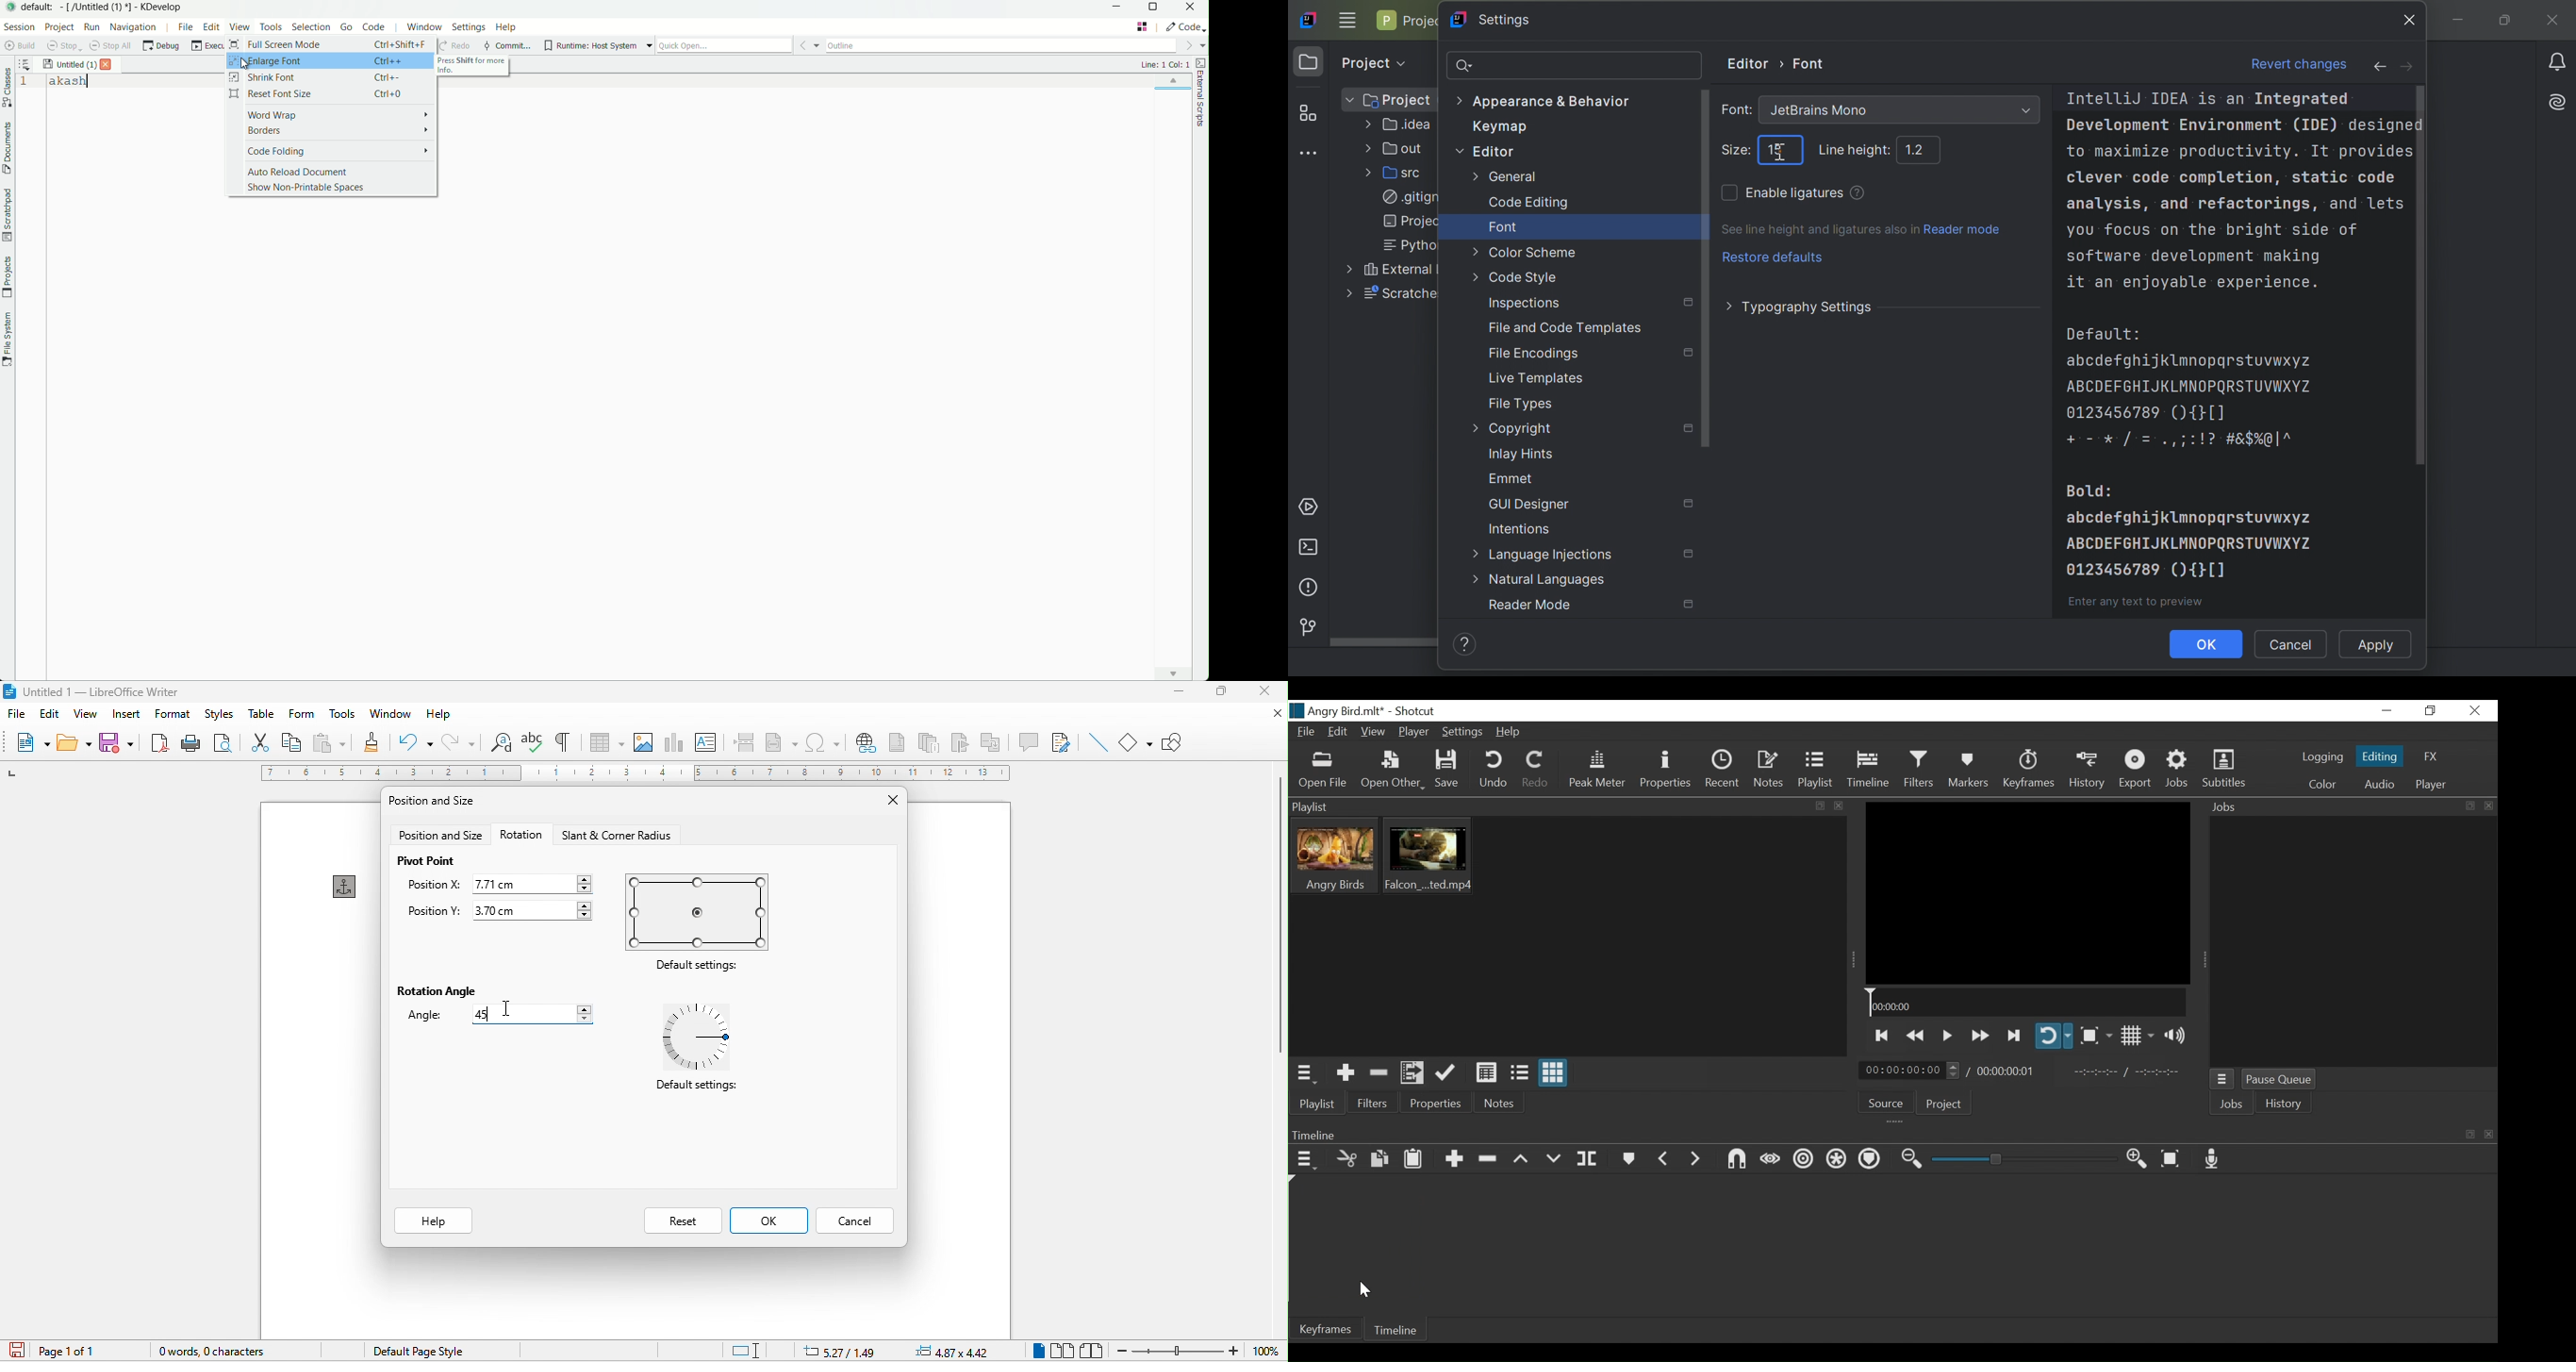  I want to click on Next marker, so click(1697, 1160).